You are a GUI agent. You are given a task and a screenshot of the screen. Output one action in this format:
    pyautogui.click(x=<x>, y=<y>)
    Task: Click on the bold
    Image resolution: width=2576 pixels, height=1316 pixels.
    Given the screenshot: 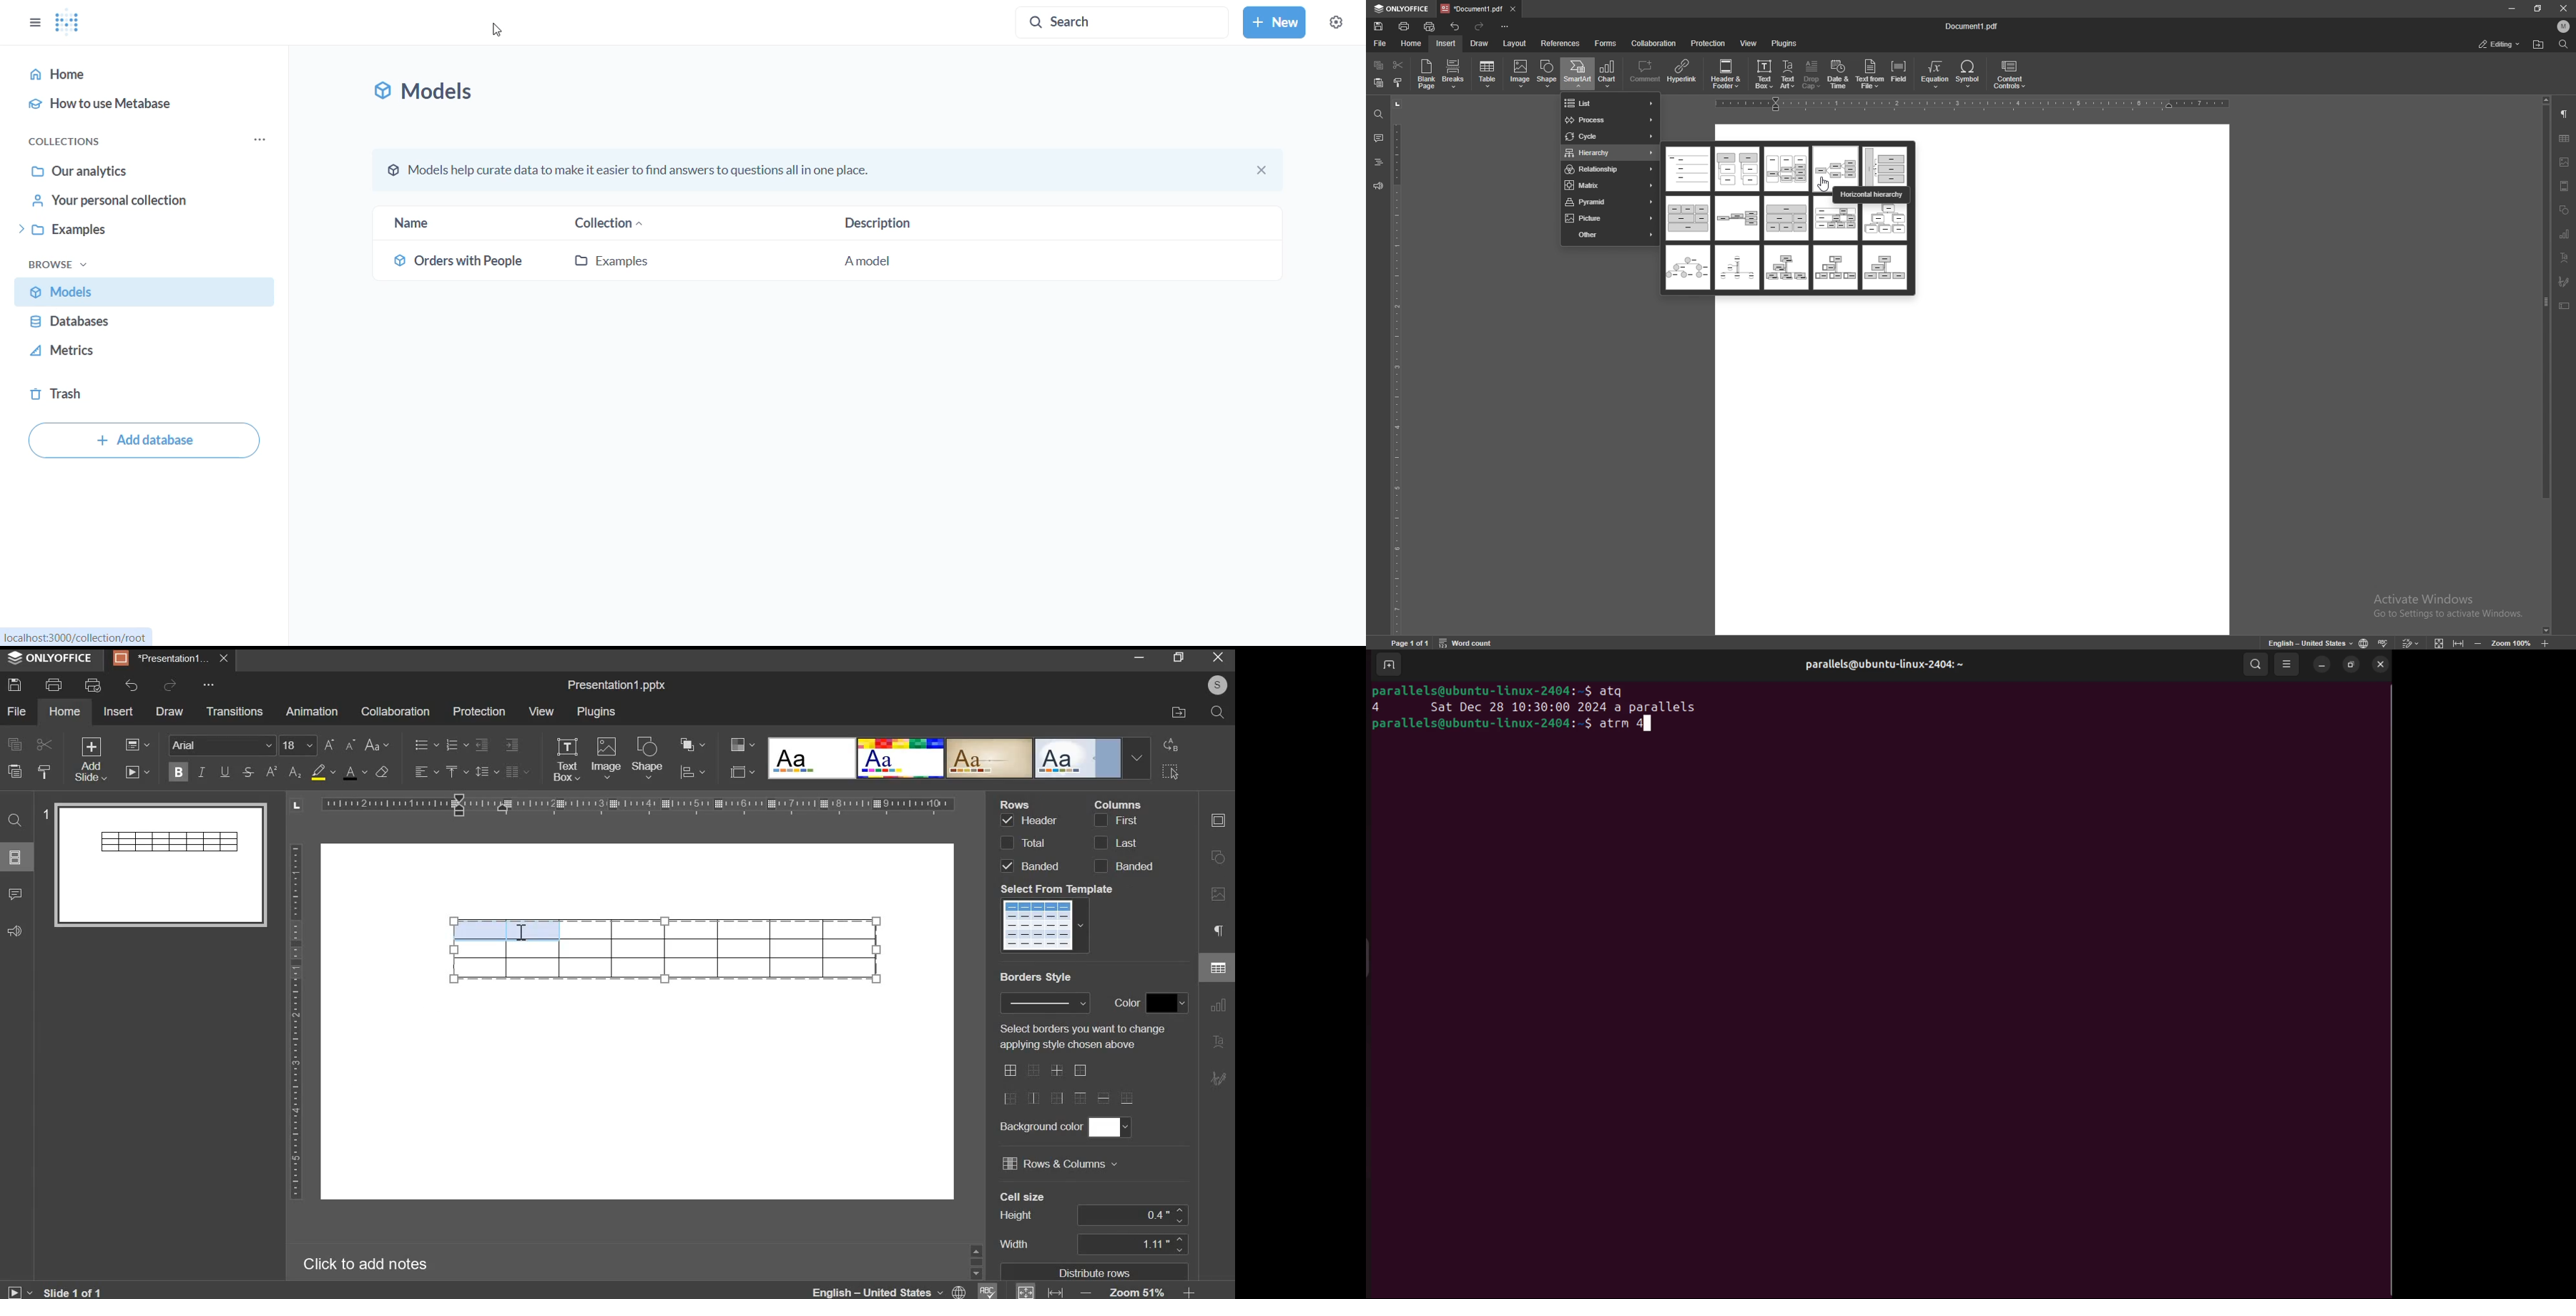 What is the action you would take?
    pyautogui.click(x=179, y=770)
    